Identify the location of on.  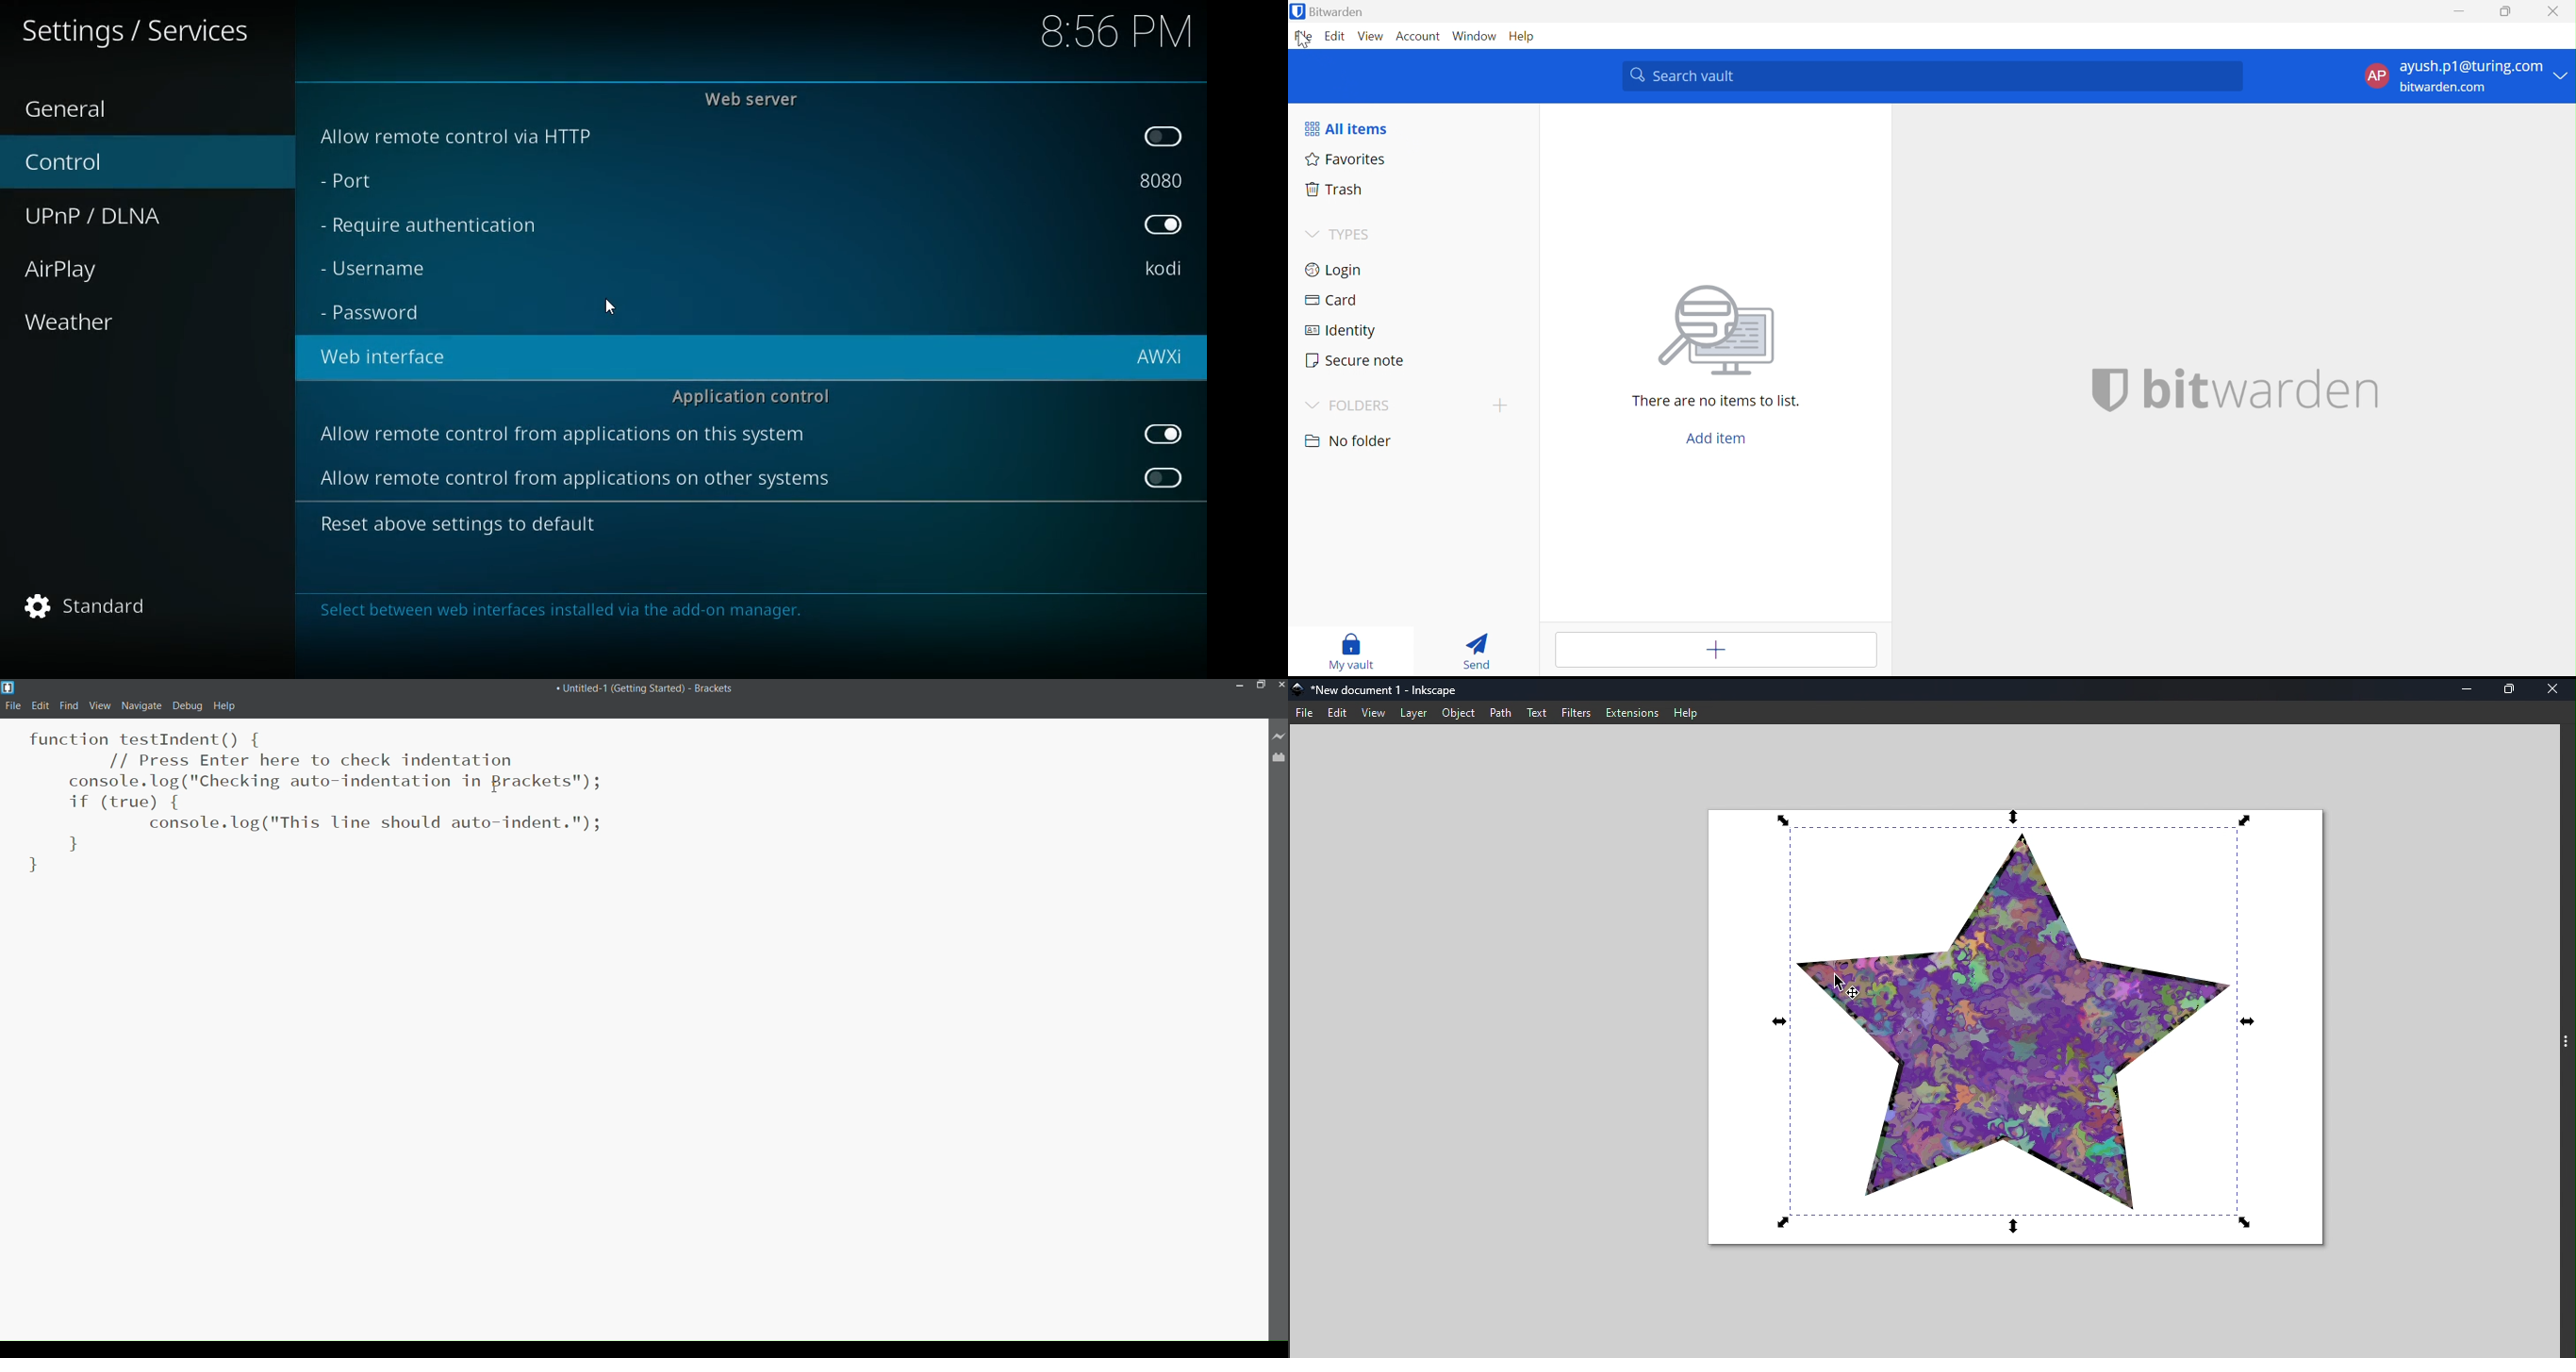
(1163, 227).